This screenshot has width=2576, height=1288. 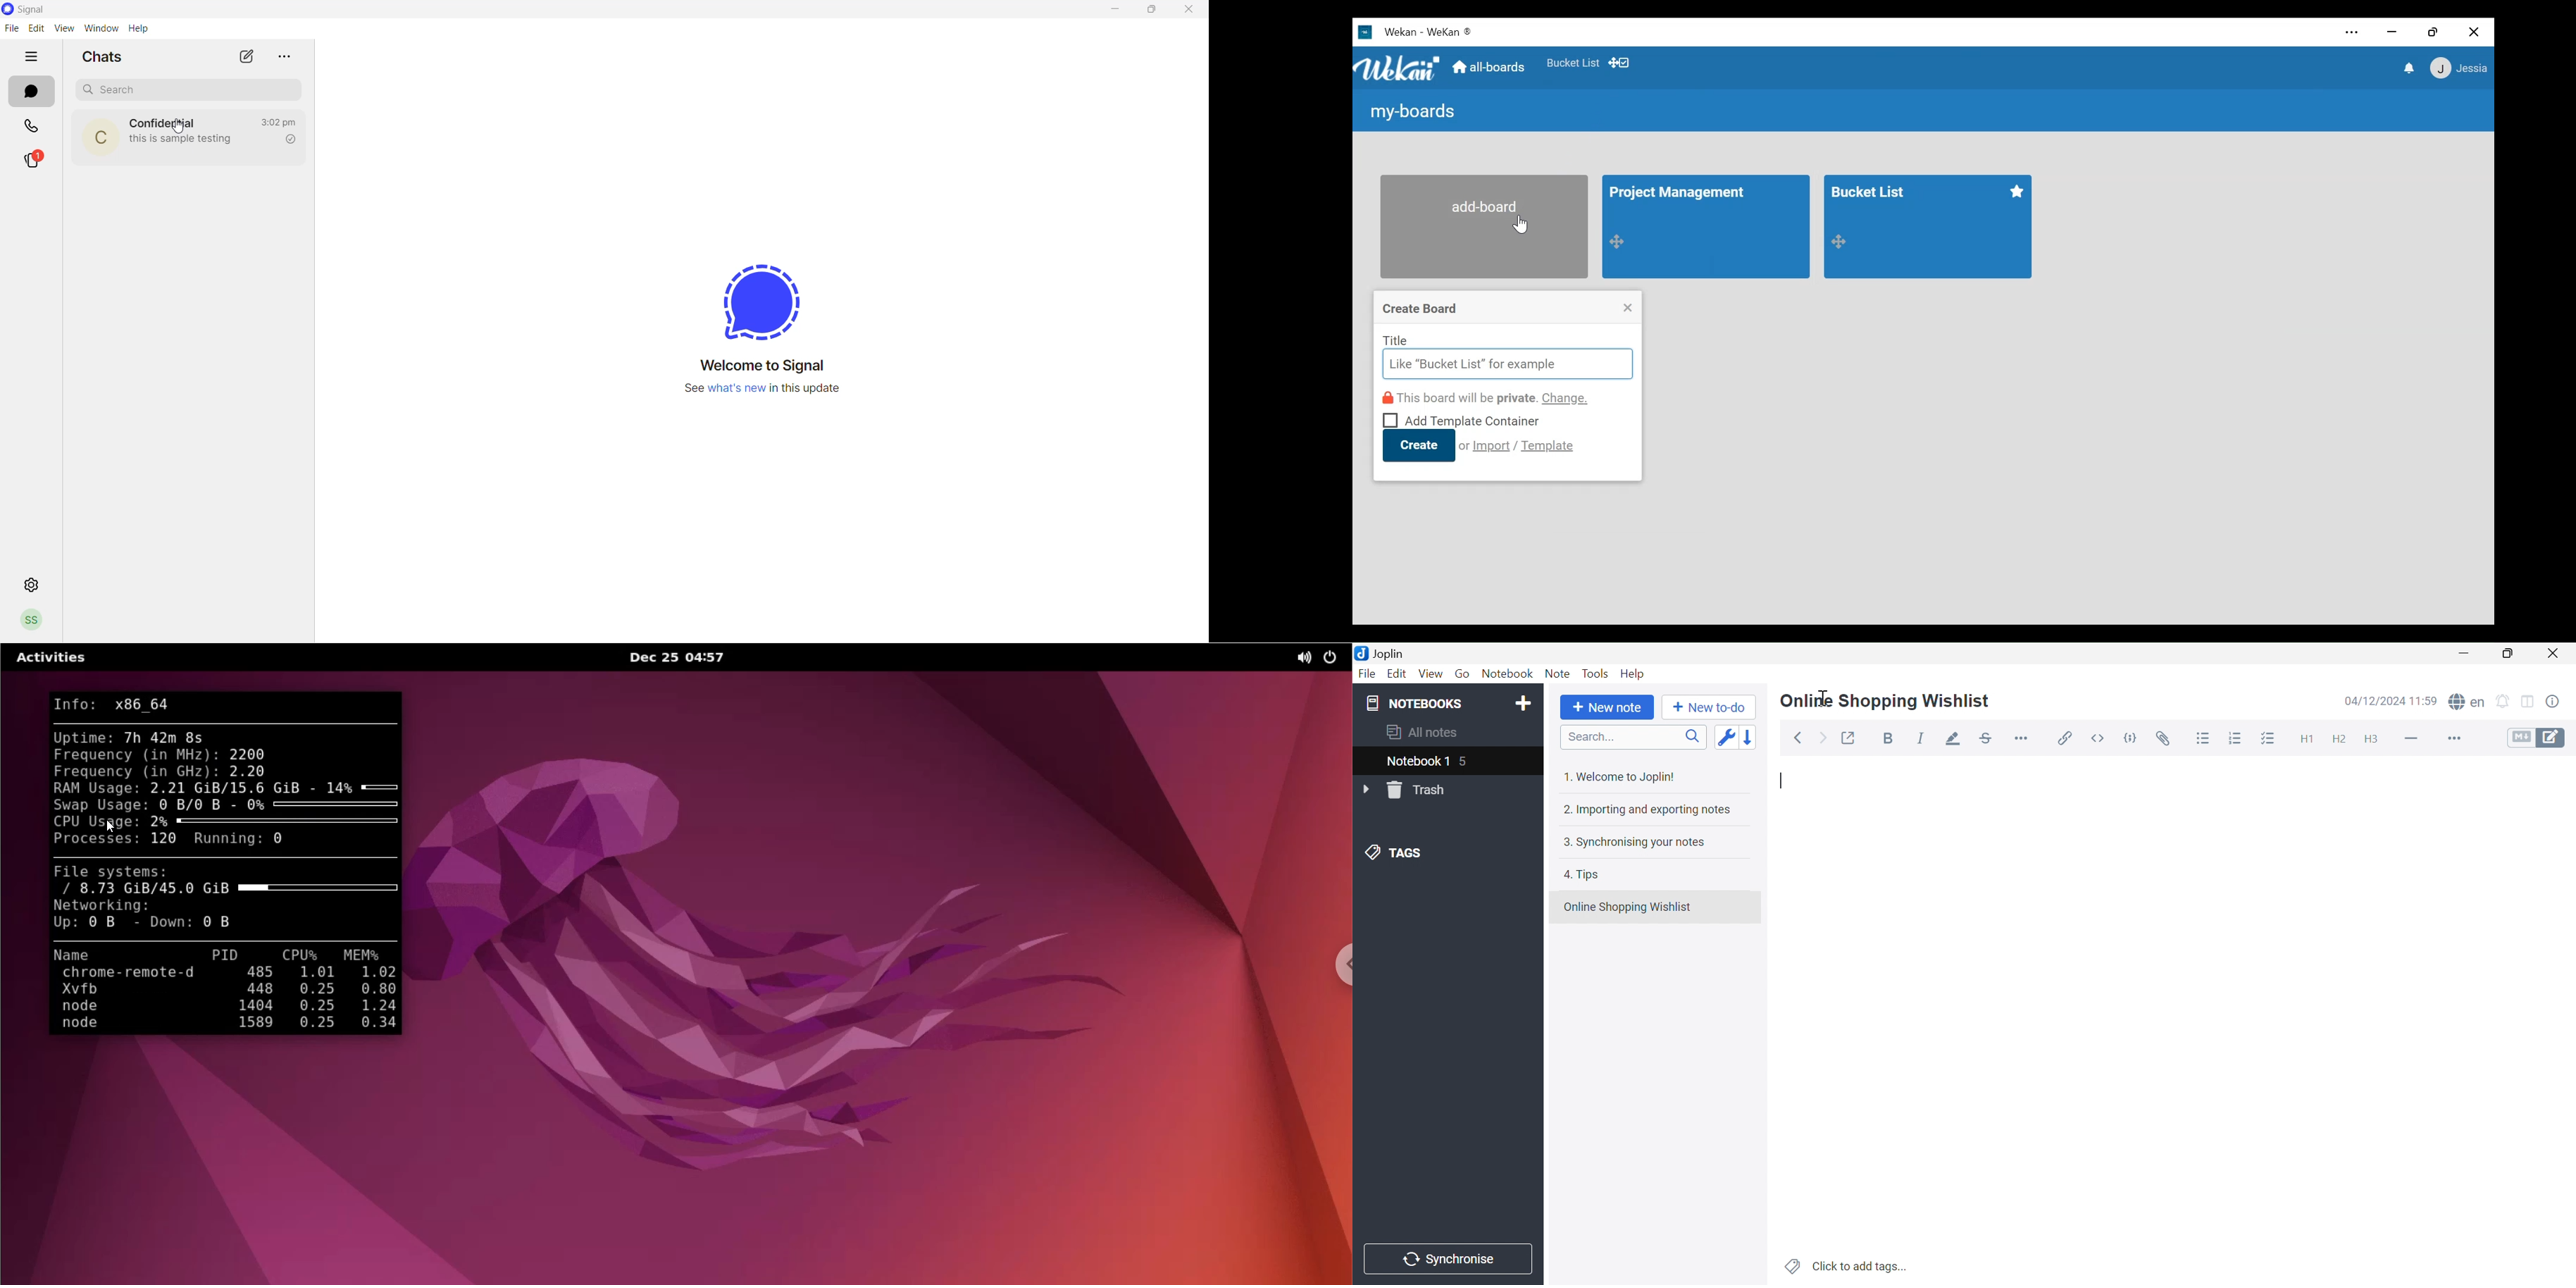 I want to click on Spell checker, so click(x=2468, y=702).